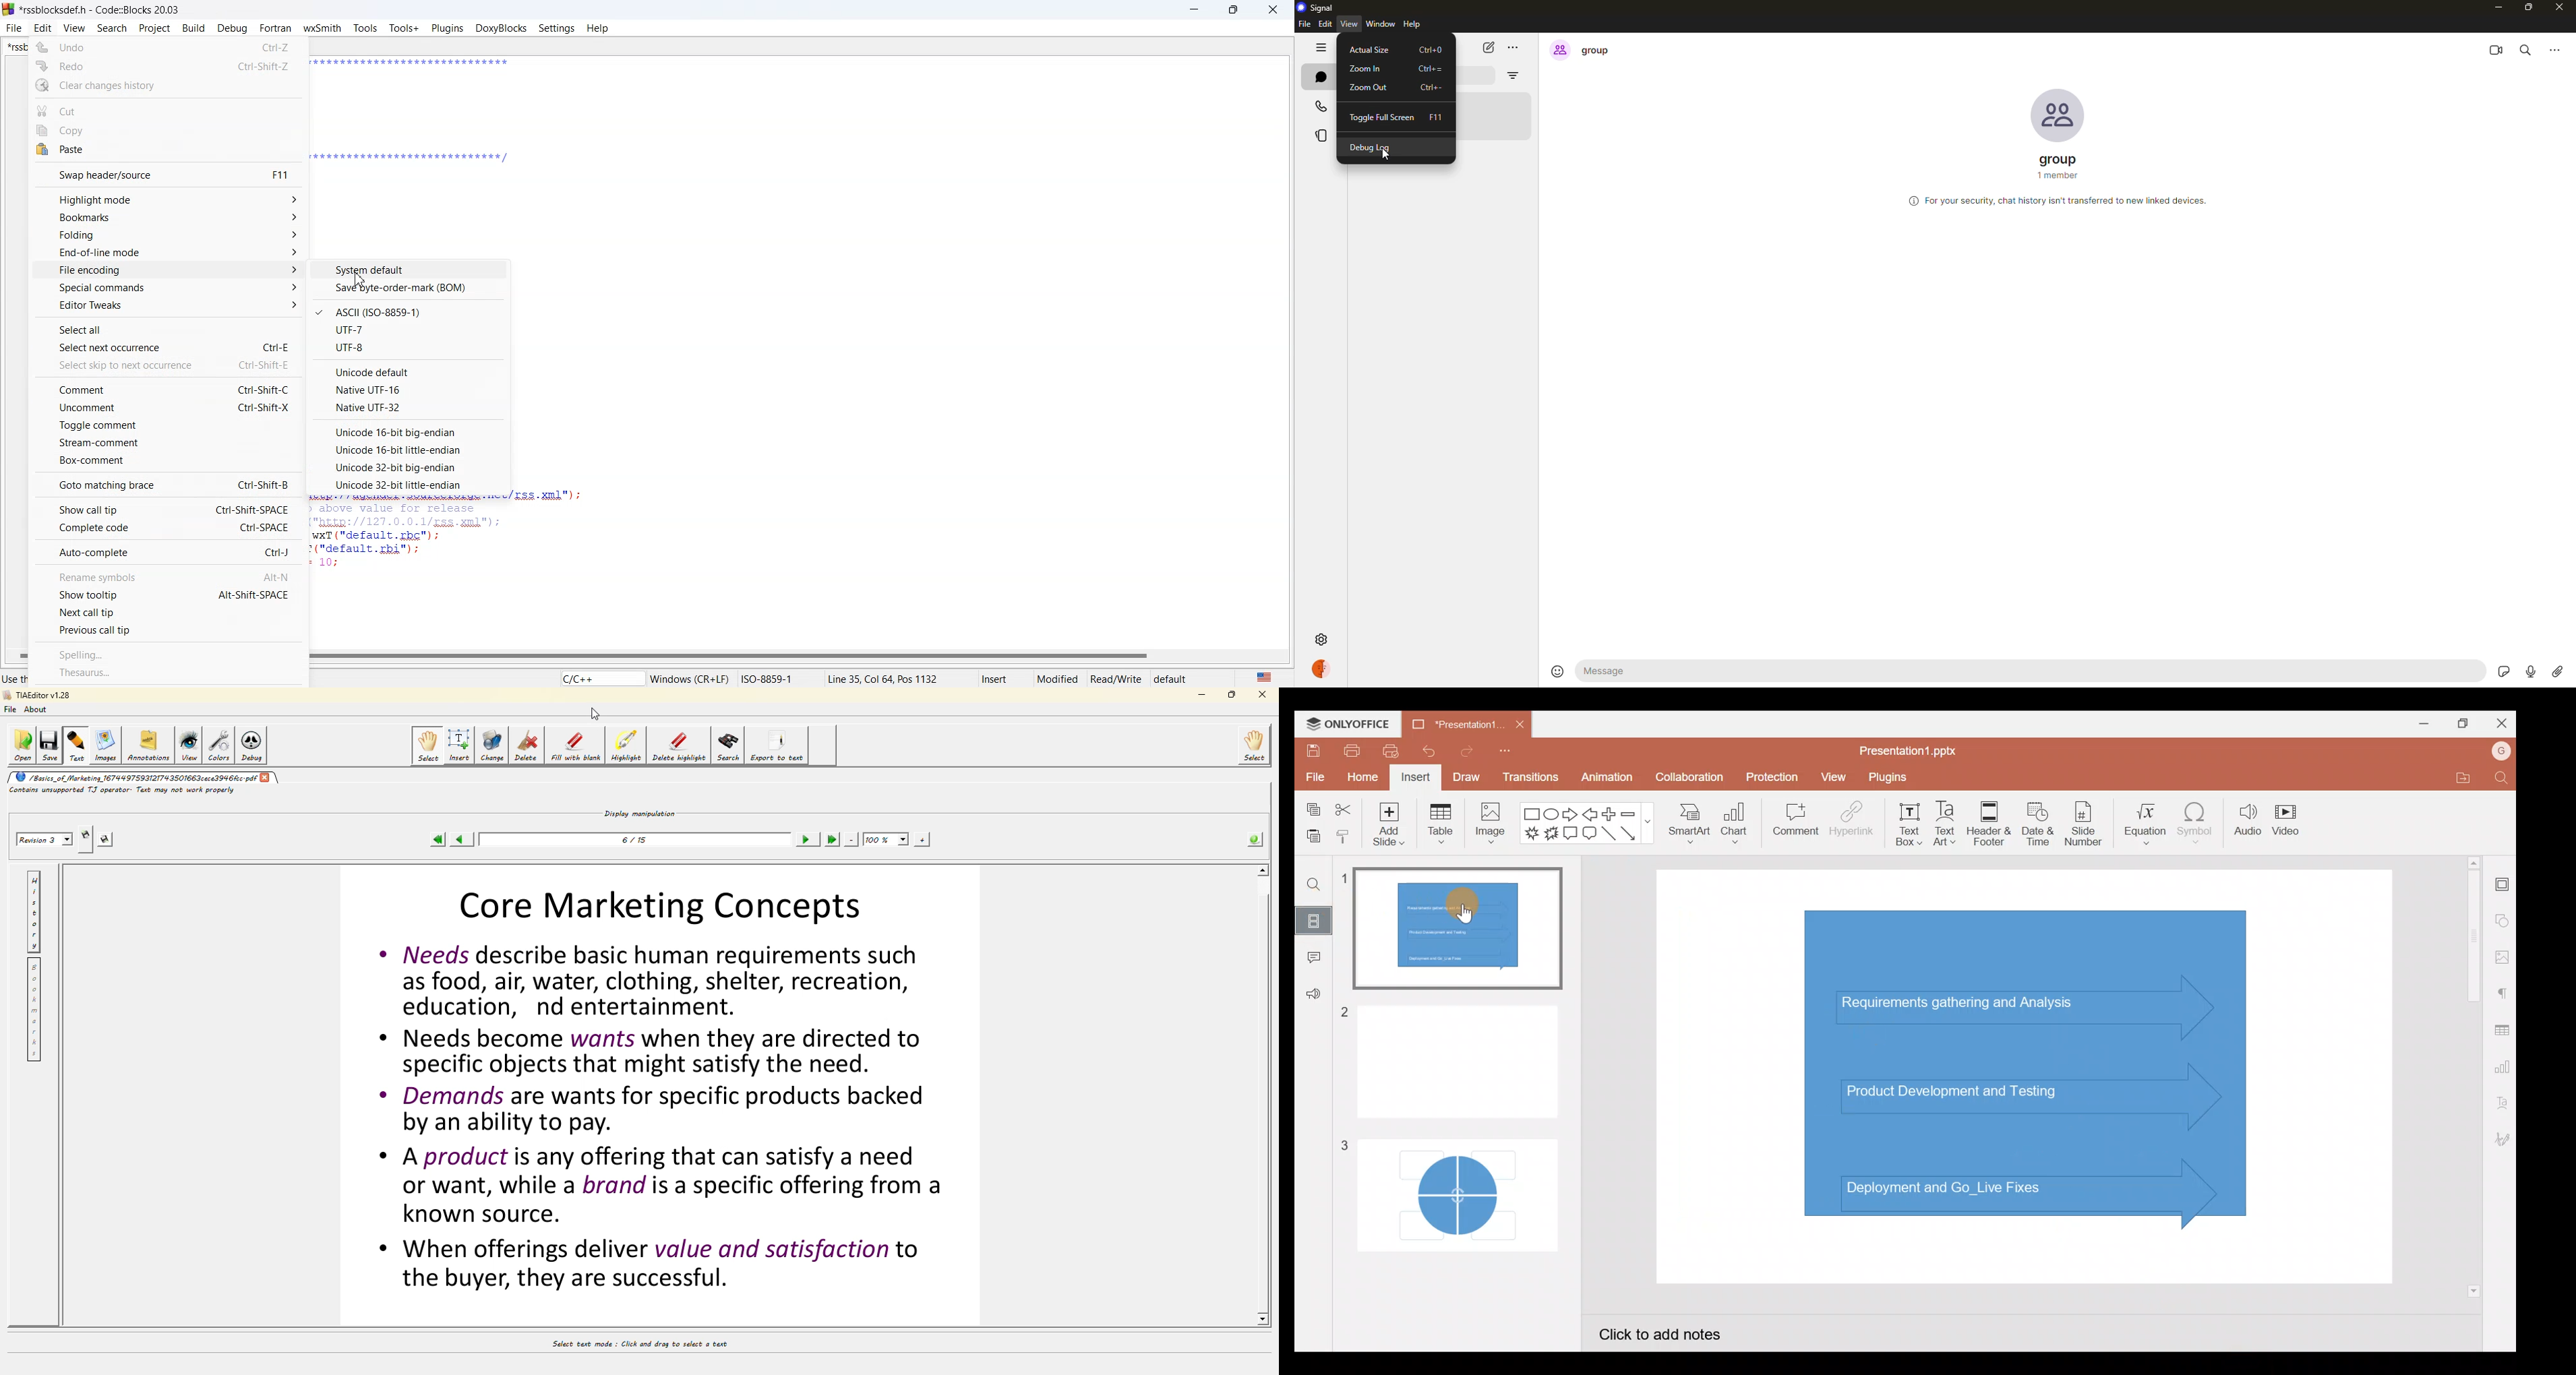  Describe the element at coordinates (1911, 751) in the screenshot. I see `Presentation1.pptx` at that location.